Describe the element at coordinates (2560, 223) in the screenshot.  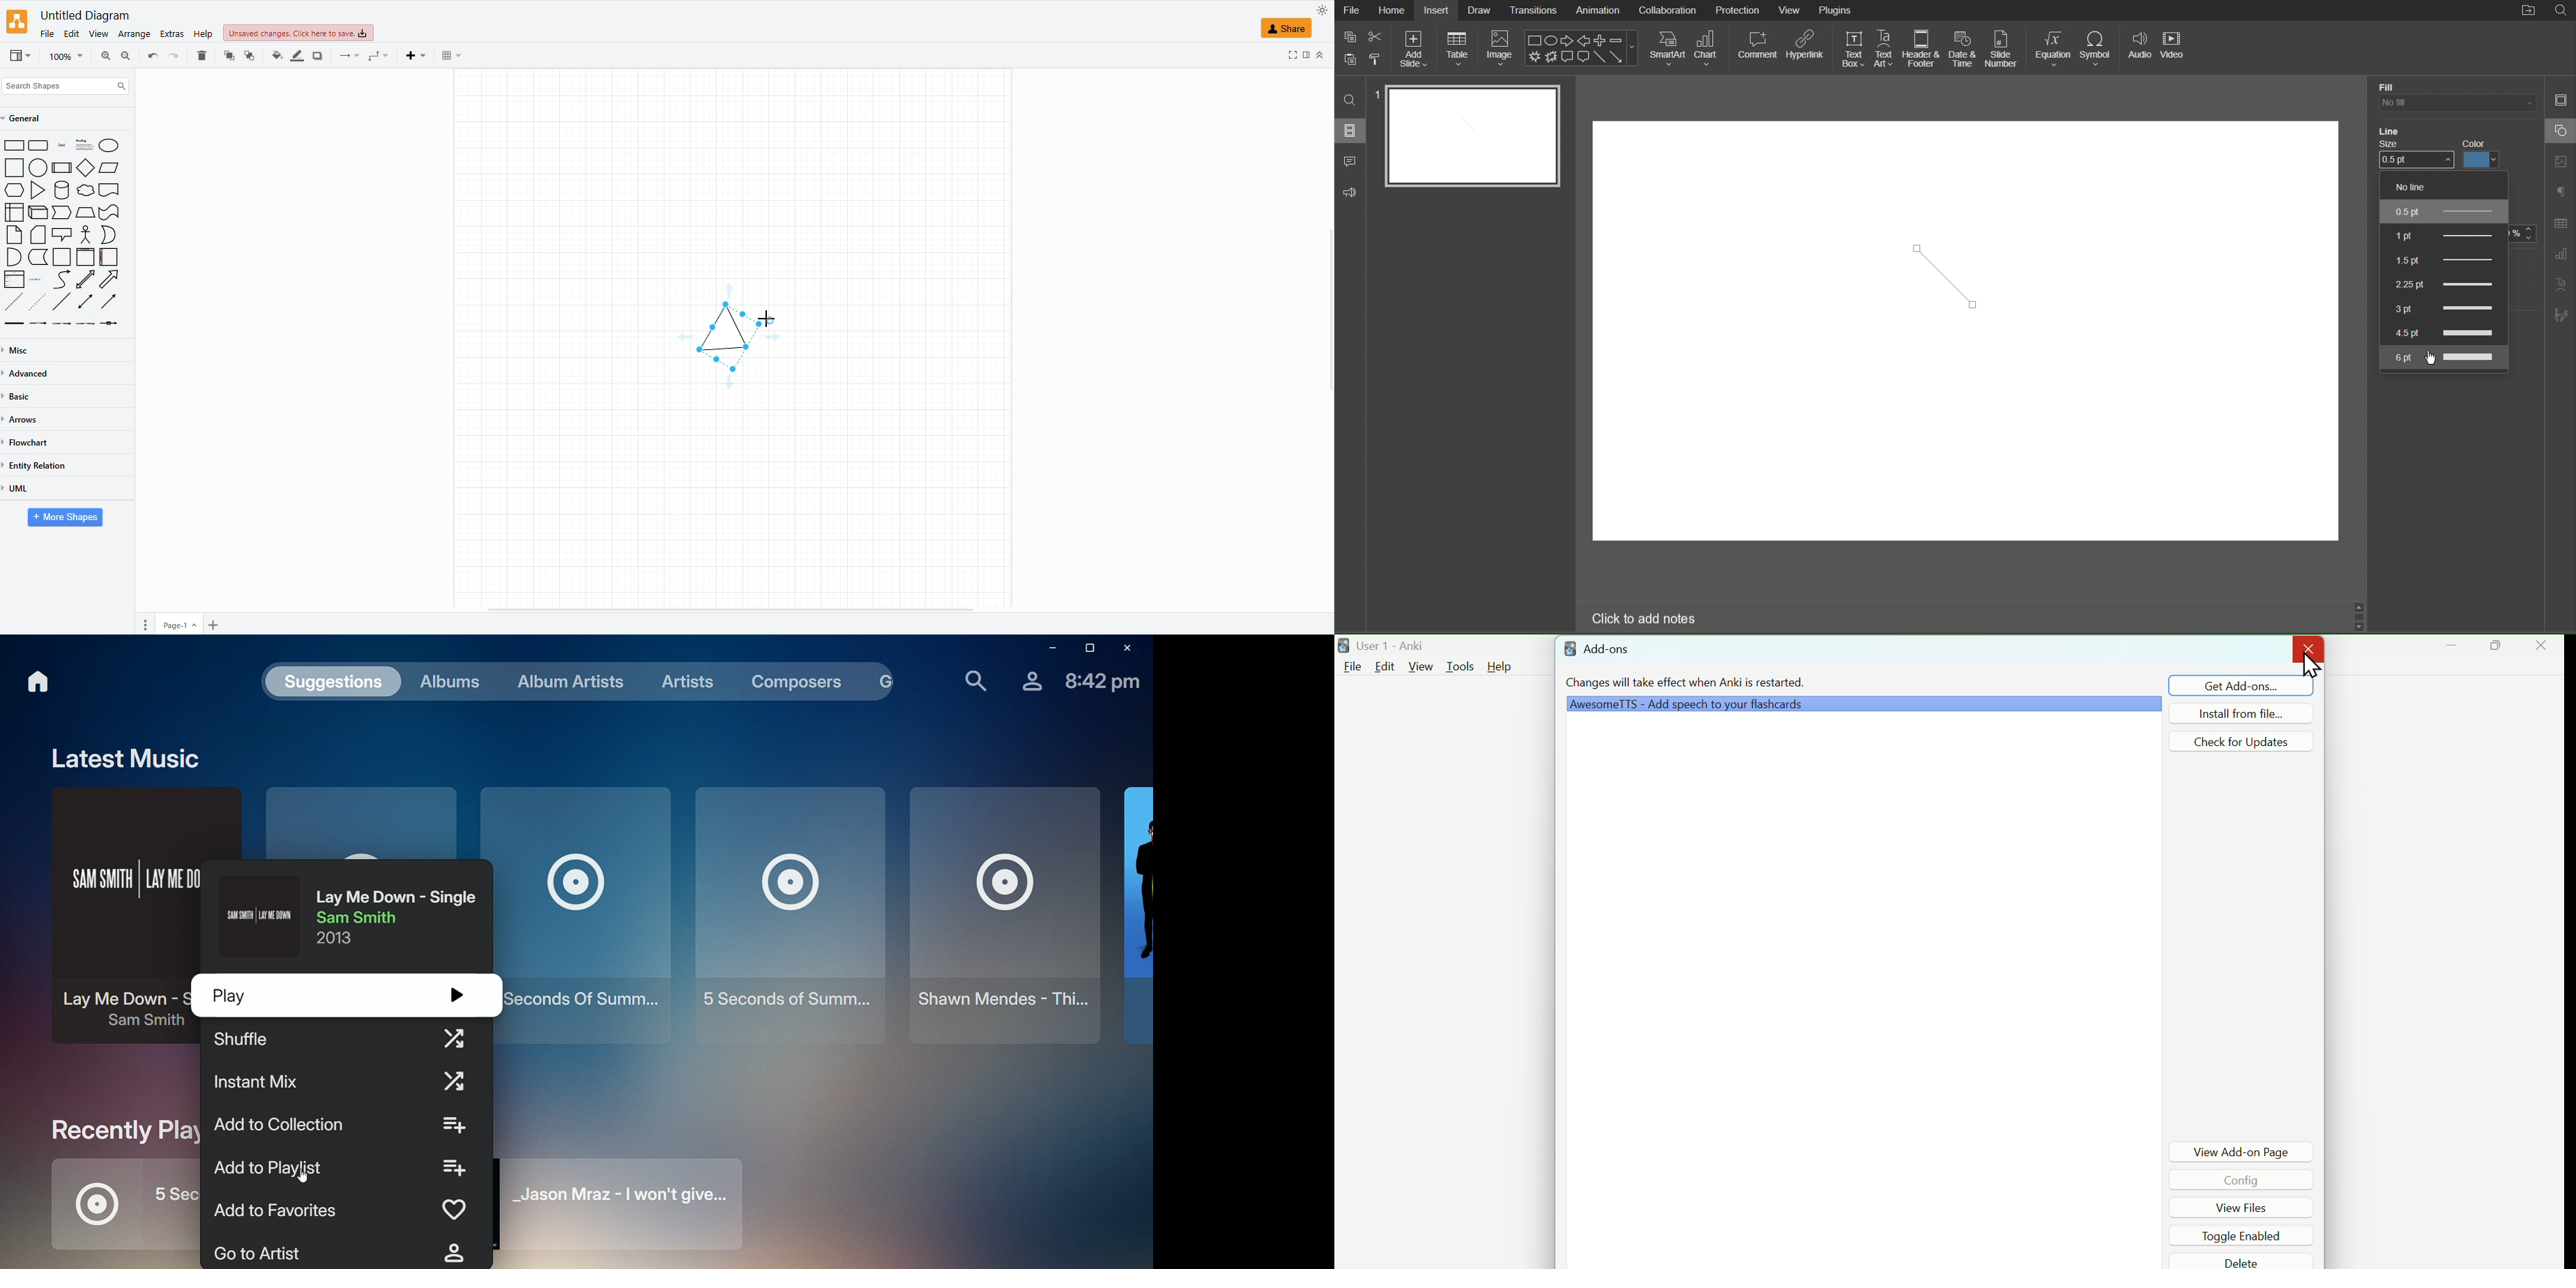
I see `Table Settings` at that location.